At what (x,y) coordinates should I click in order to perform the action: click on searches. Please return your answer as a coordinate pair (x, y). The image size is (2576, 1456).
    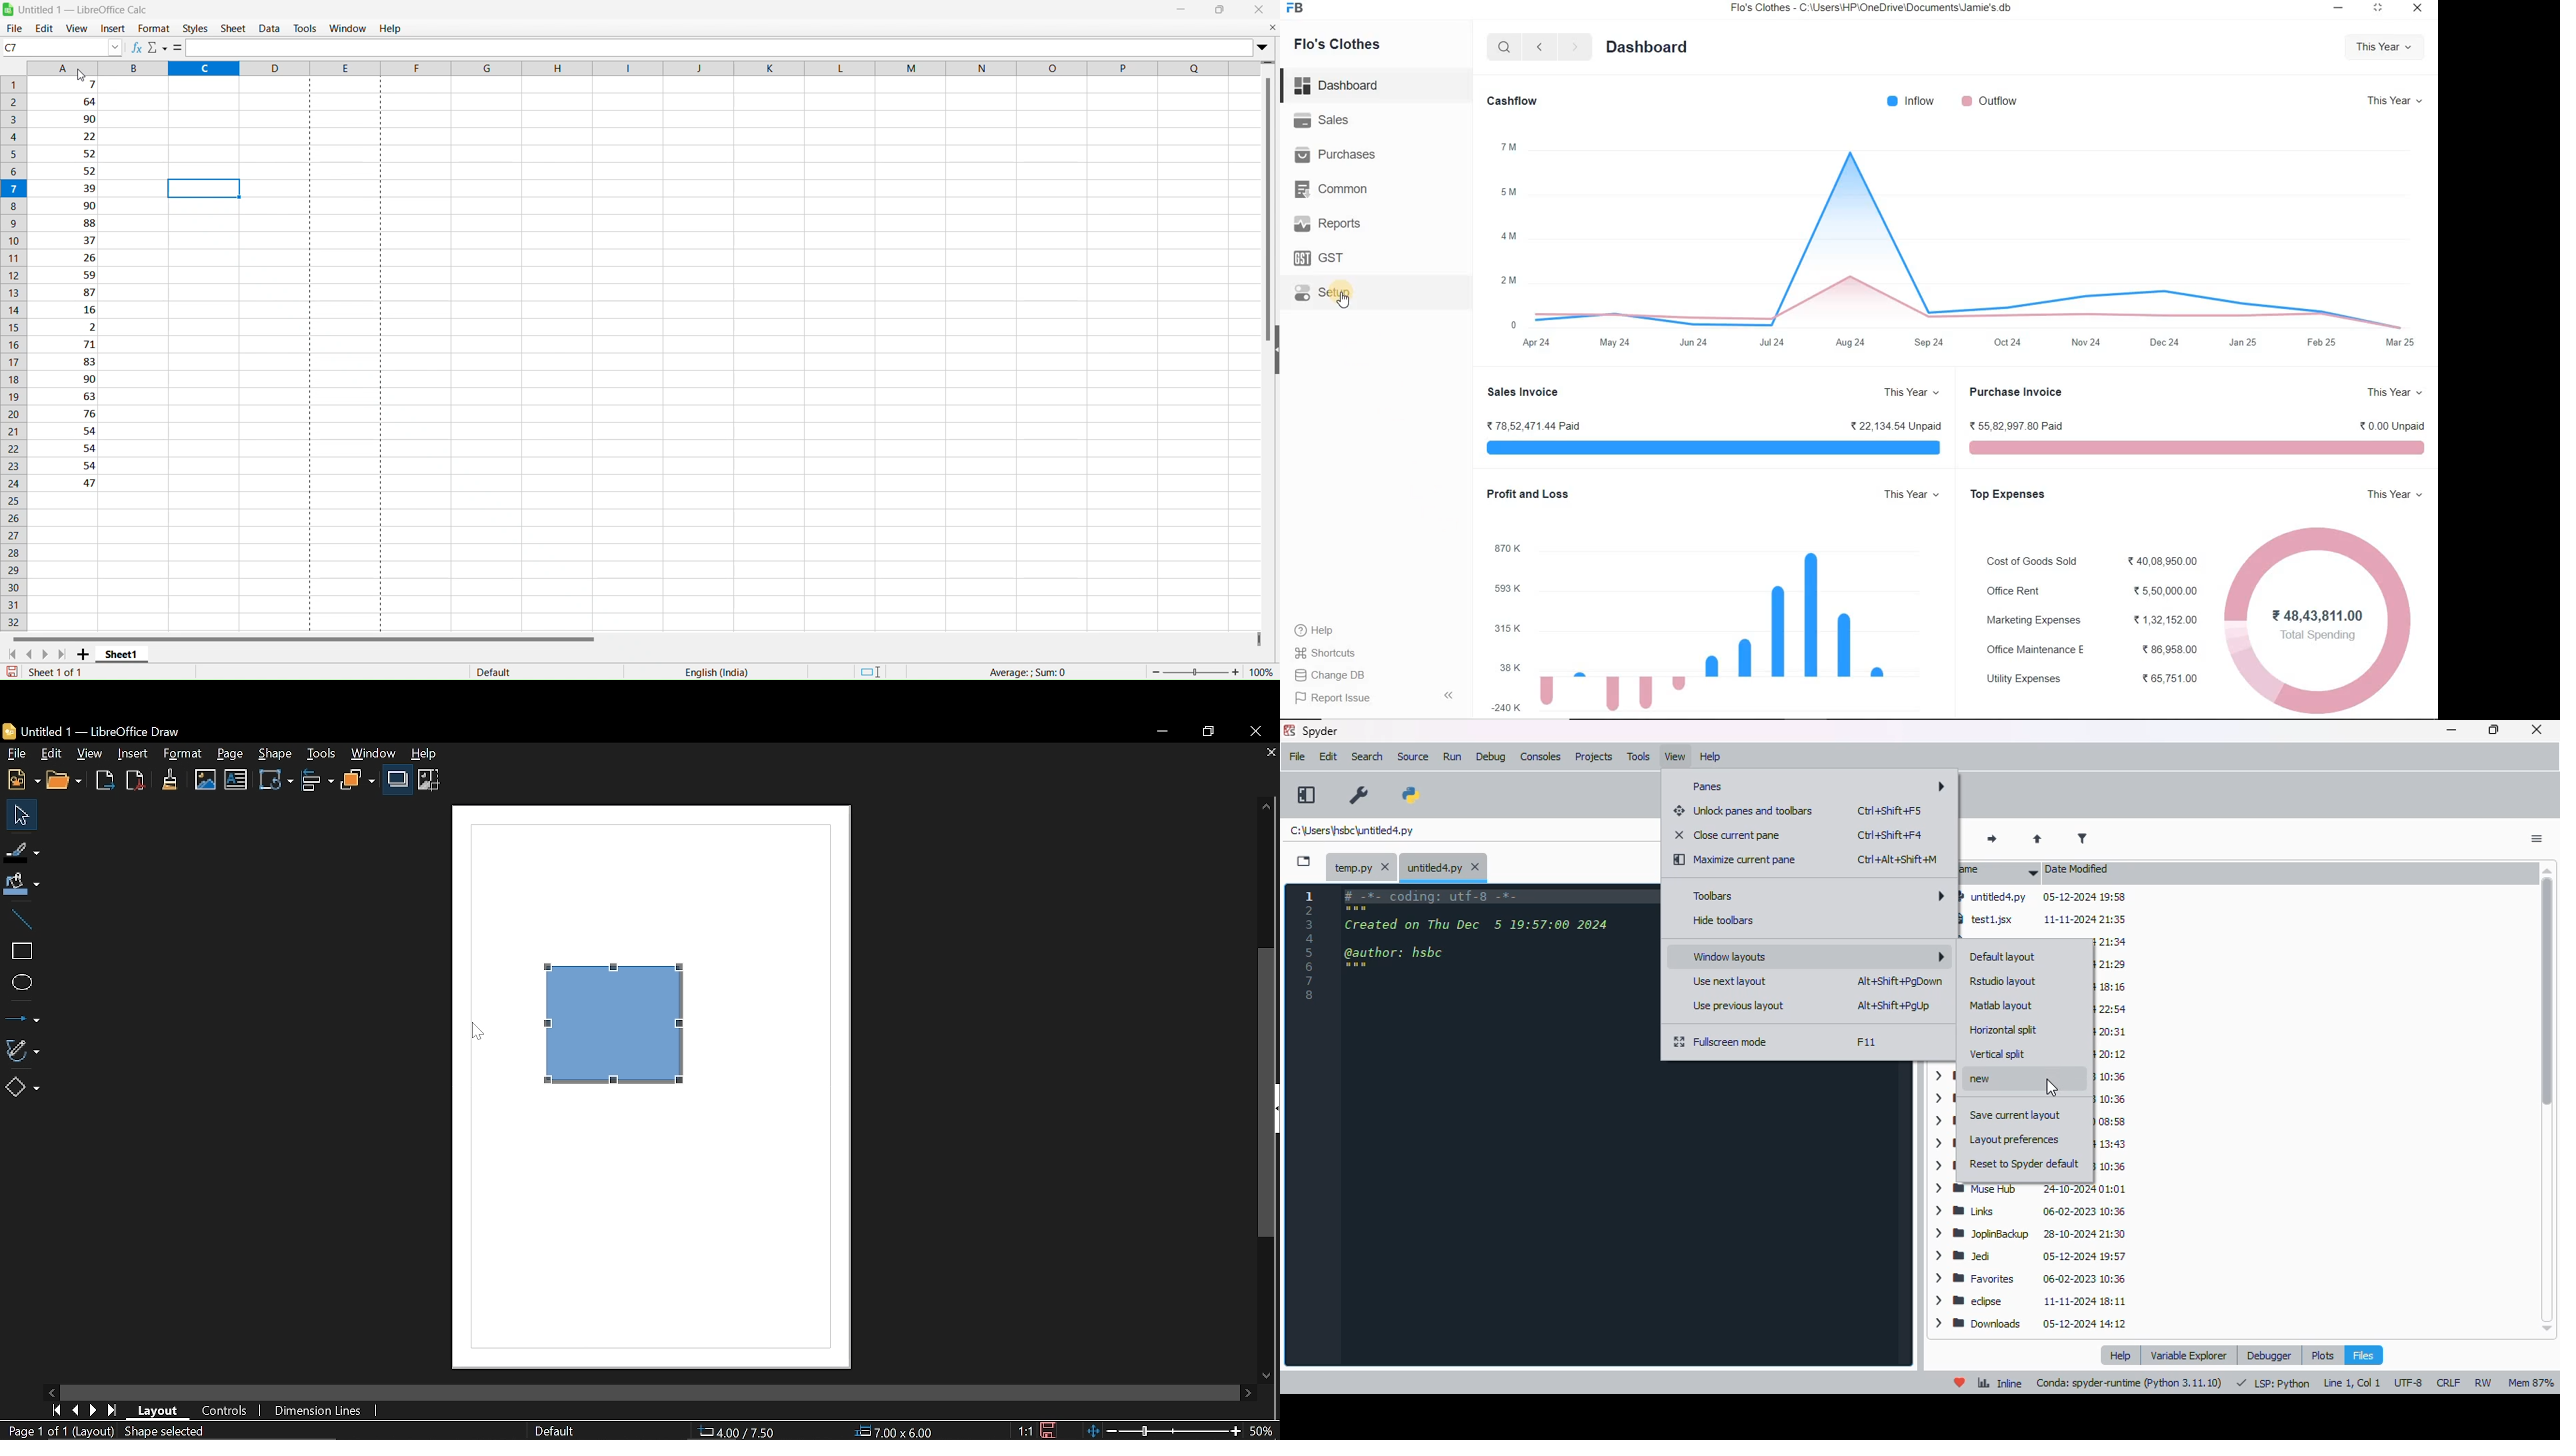
    Looking at the image, I should click on (2114, 1079).